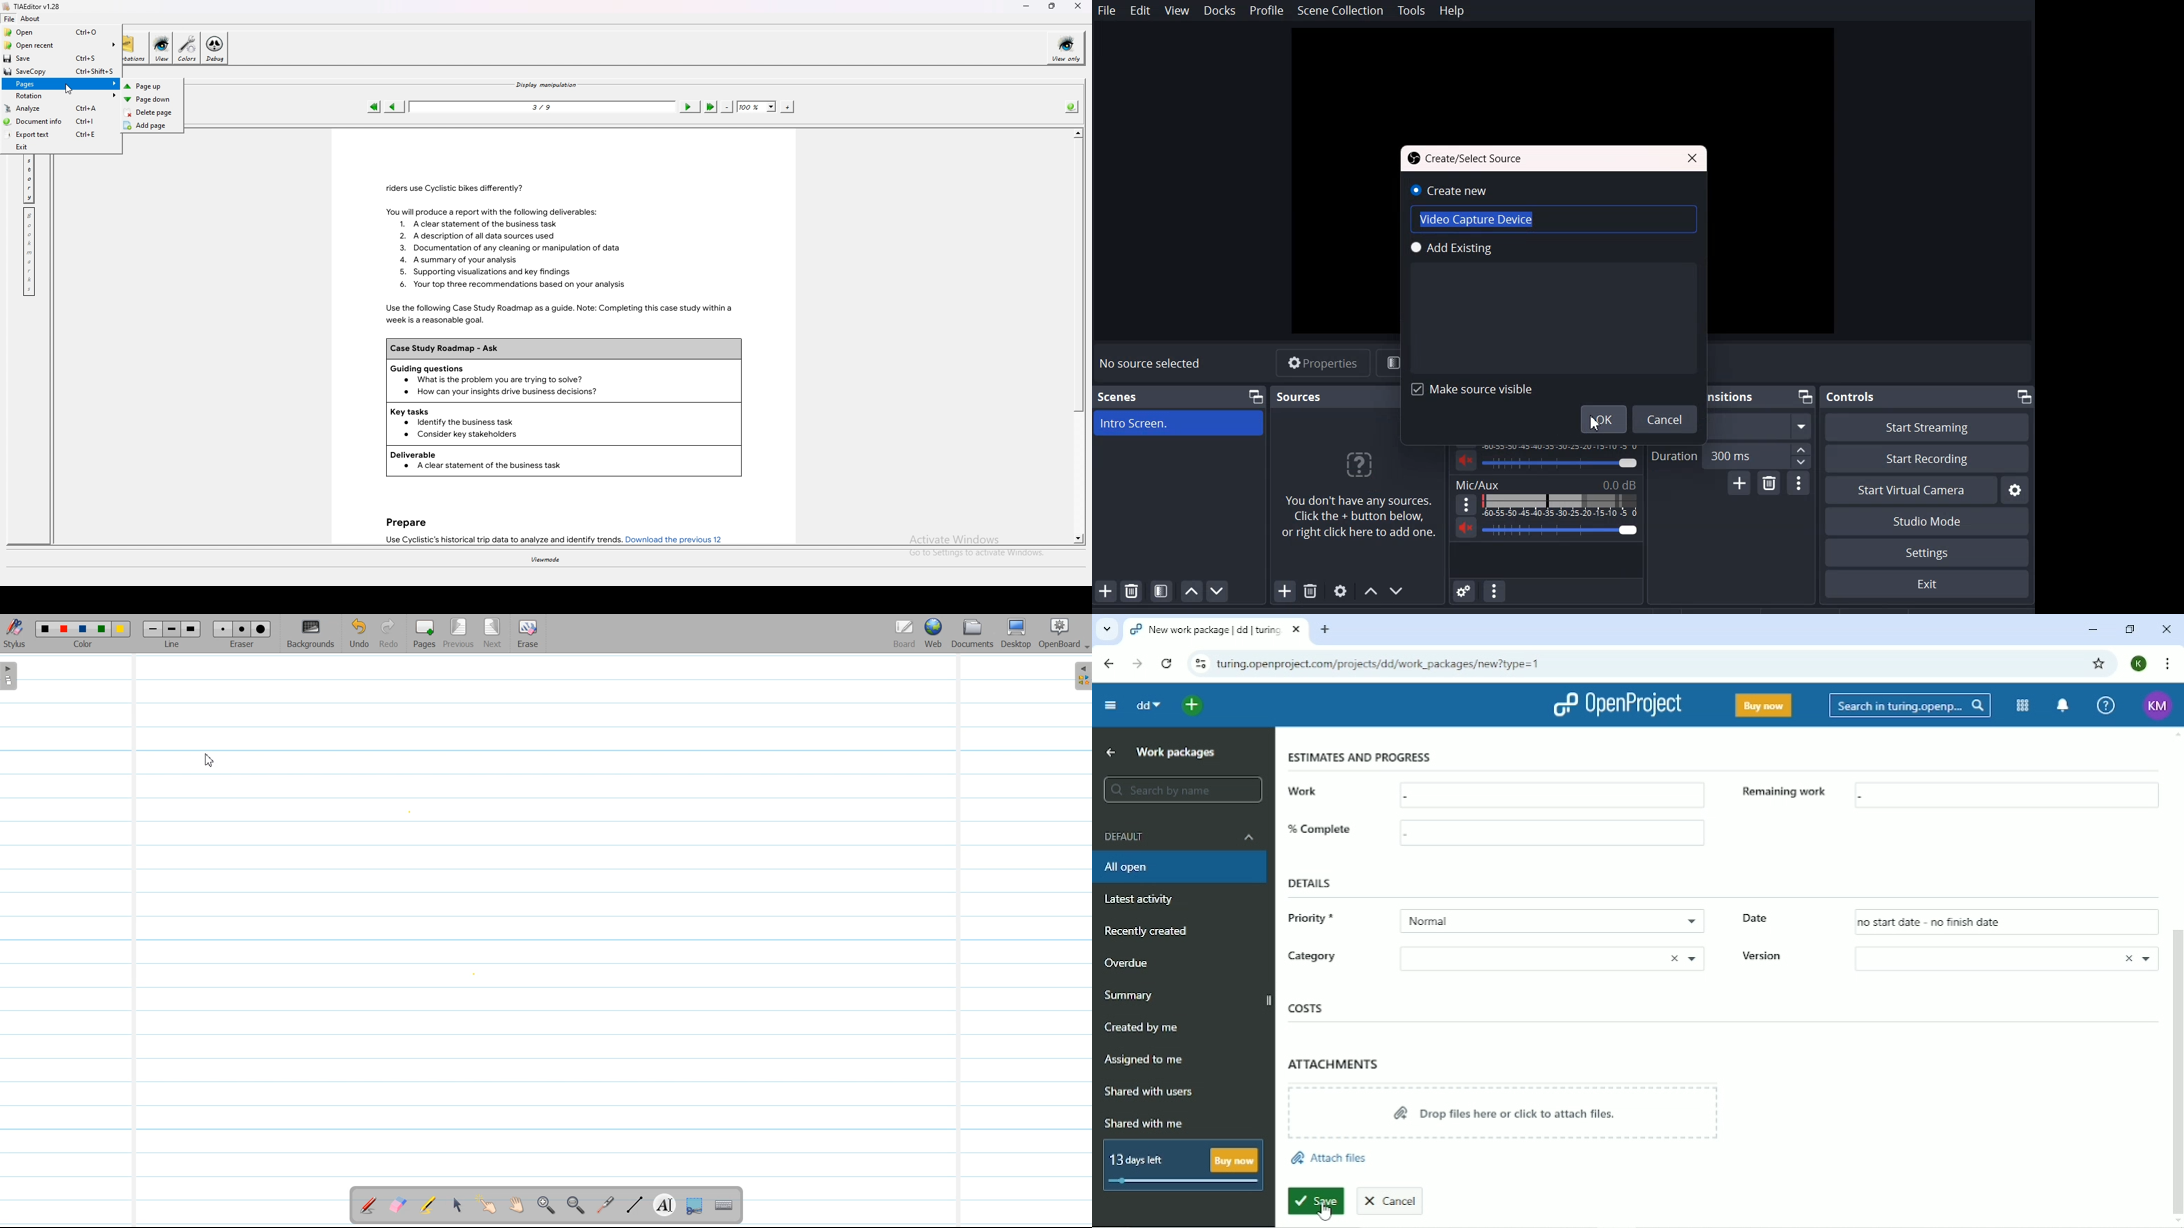 The width and height of the screenshot is (2184, 1232). I want to click on Priority*, so click(1326, 922).